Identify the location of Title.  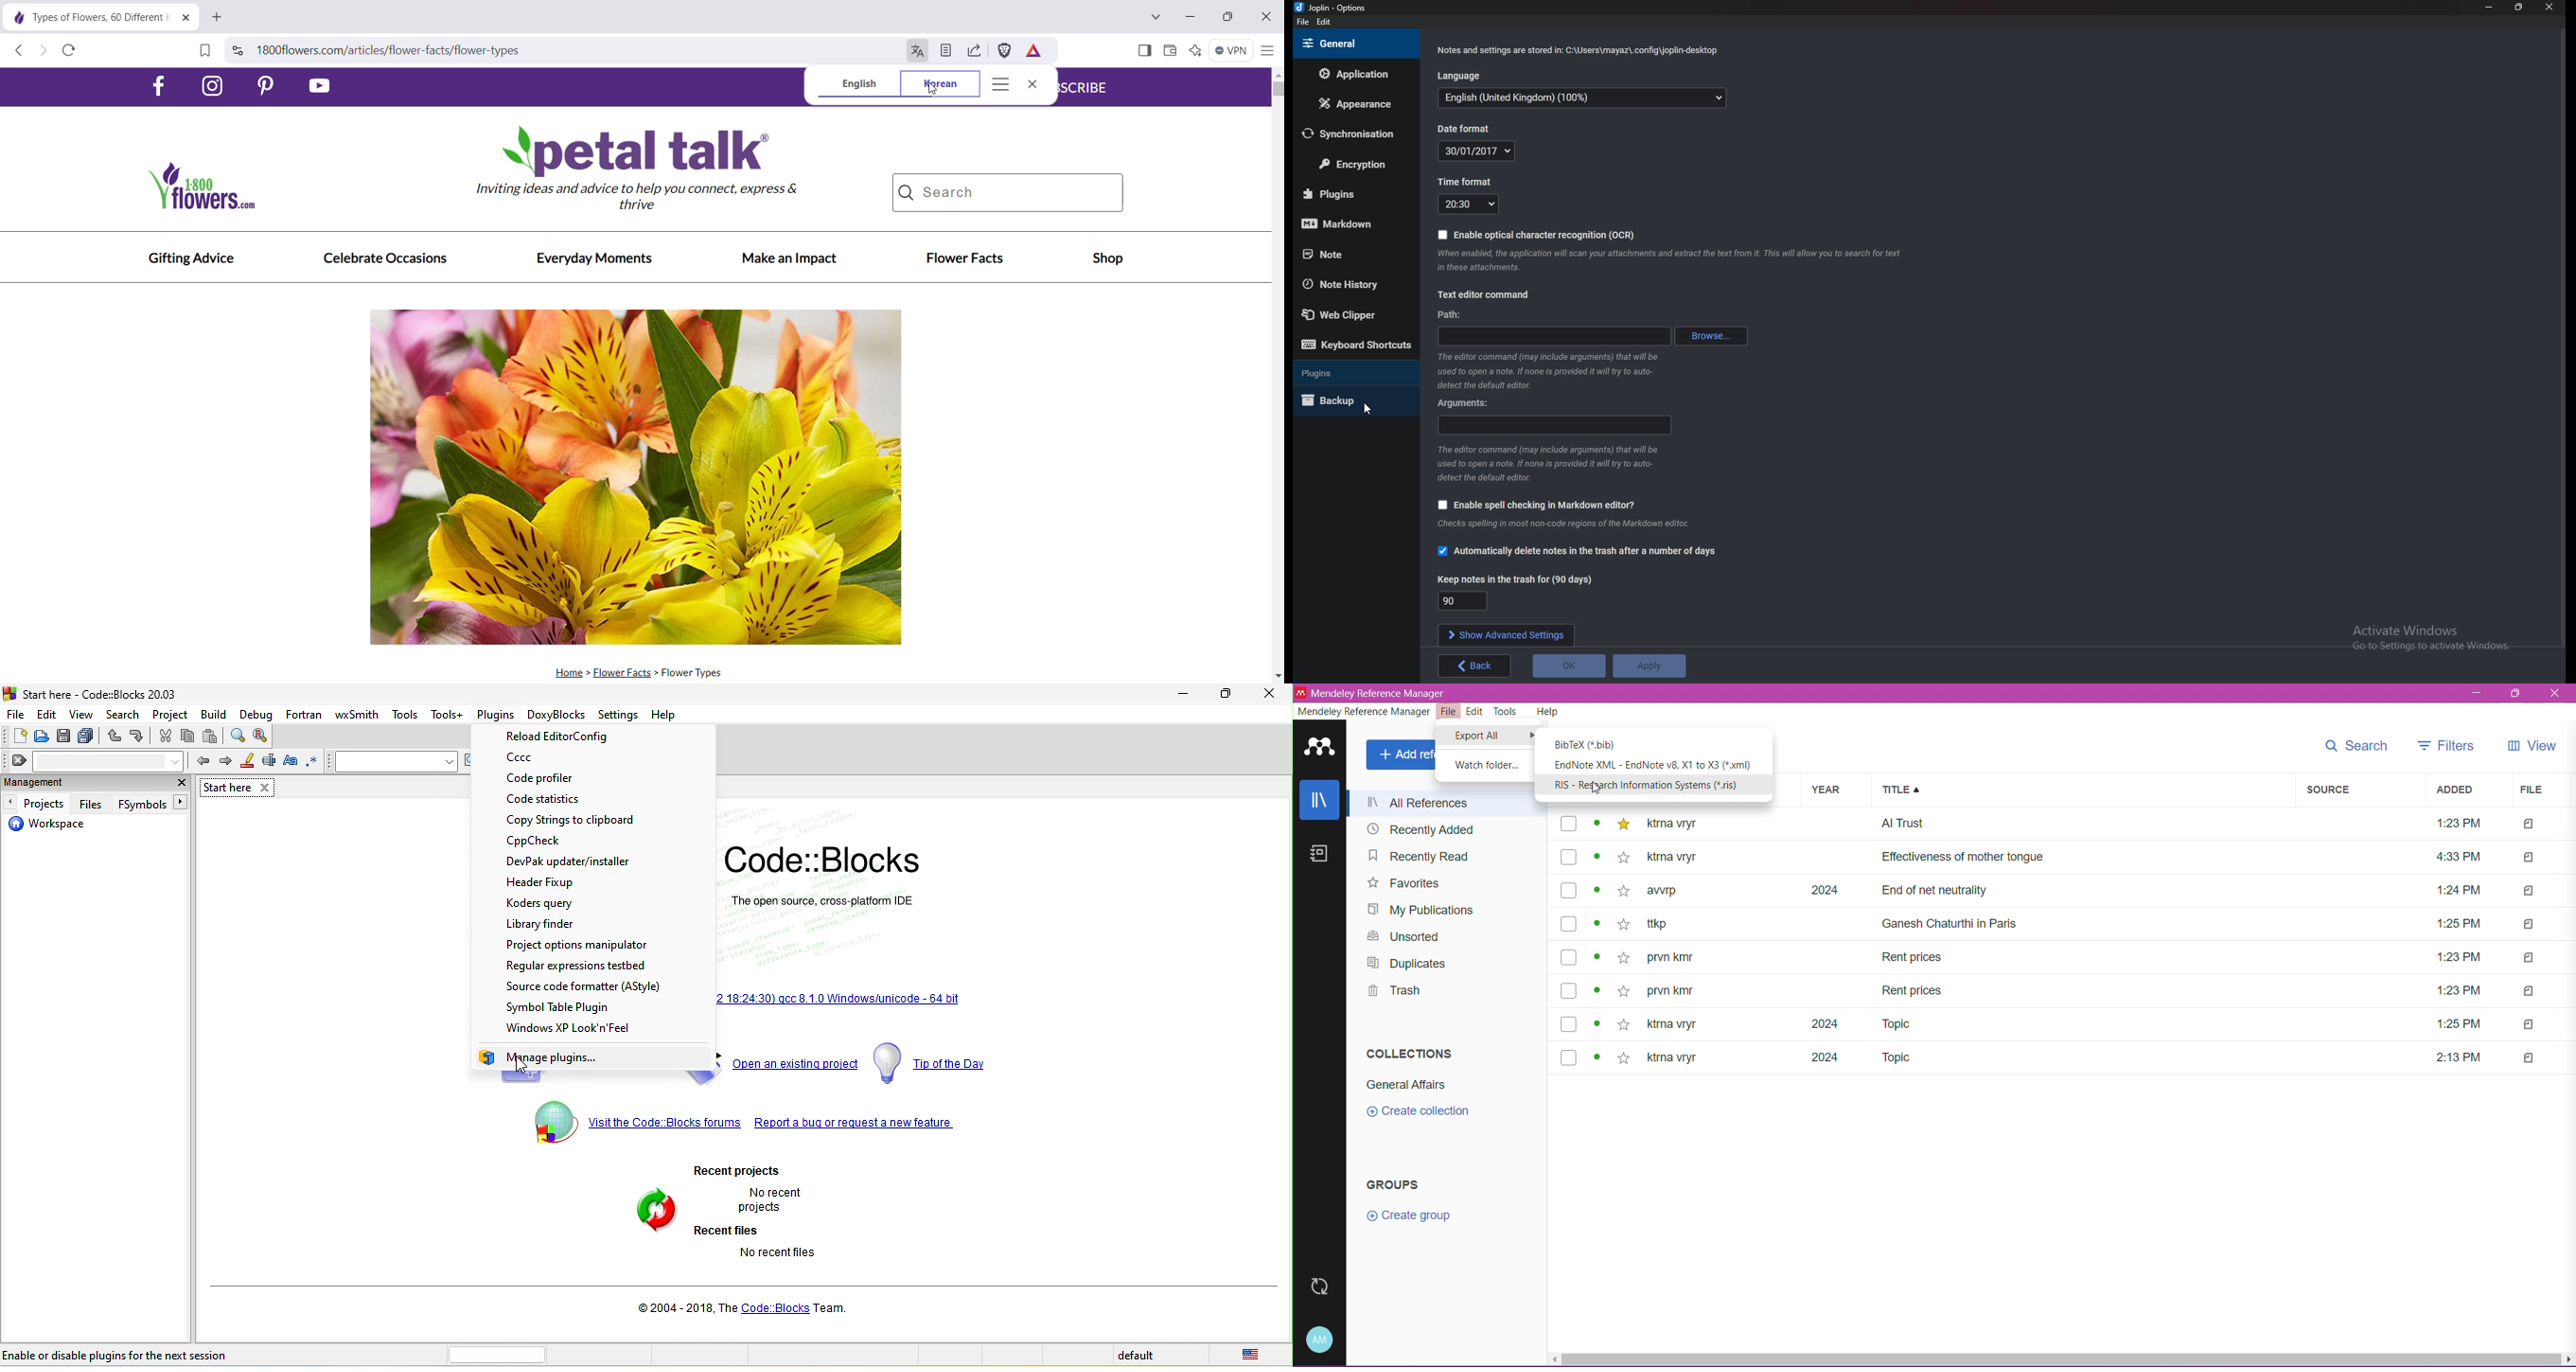
(2086, 790).